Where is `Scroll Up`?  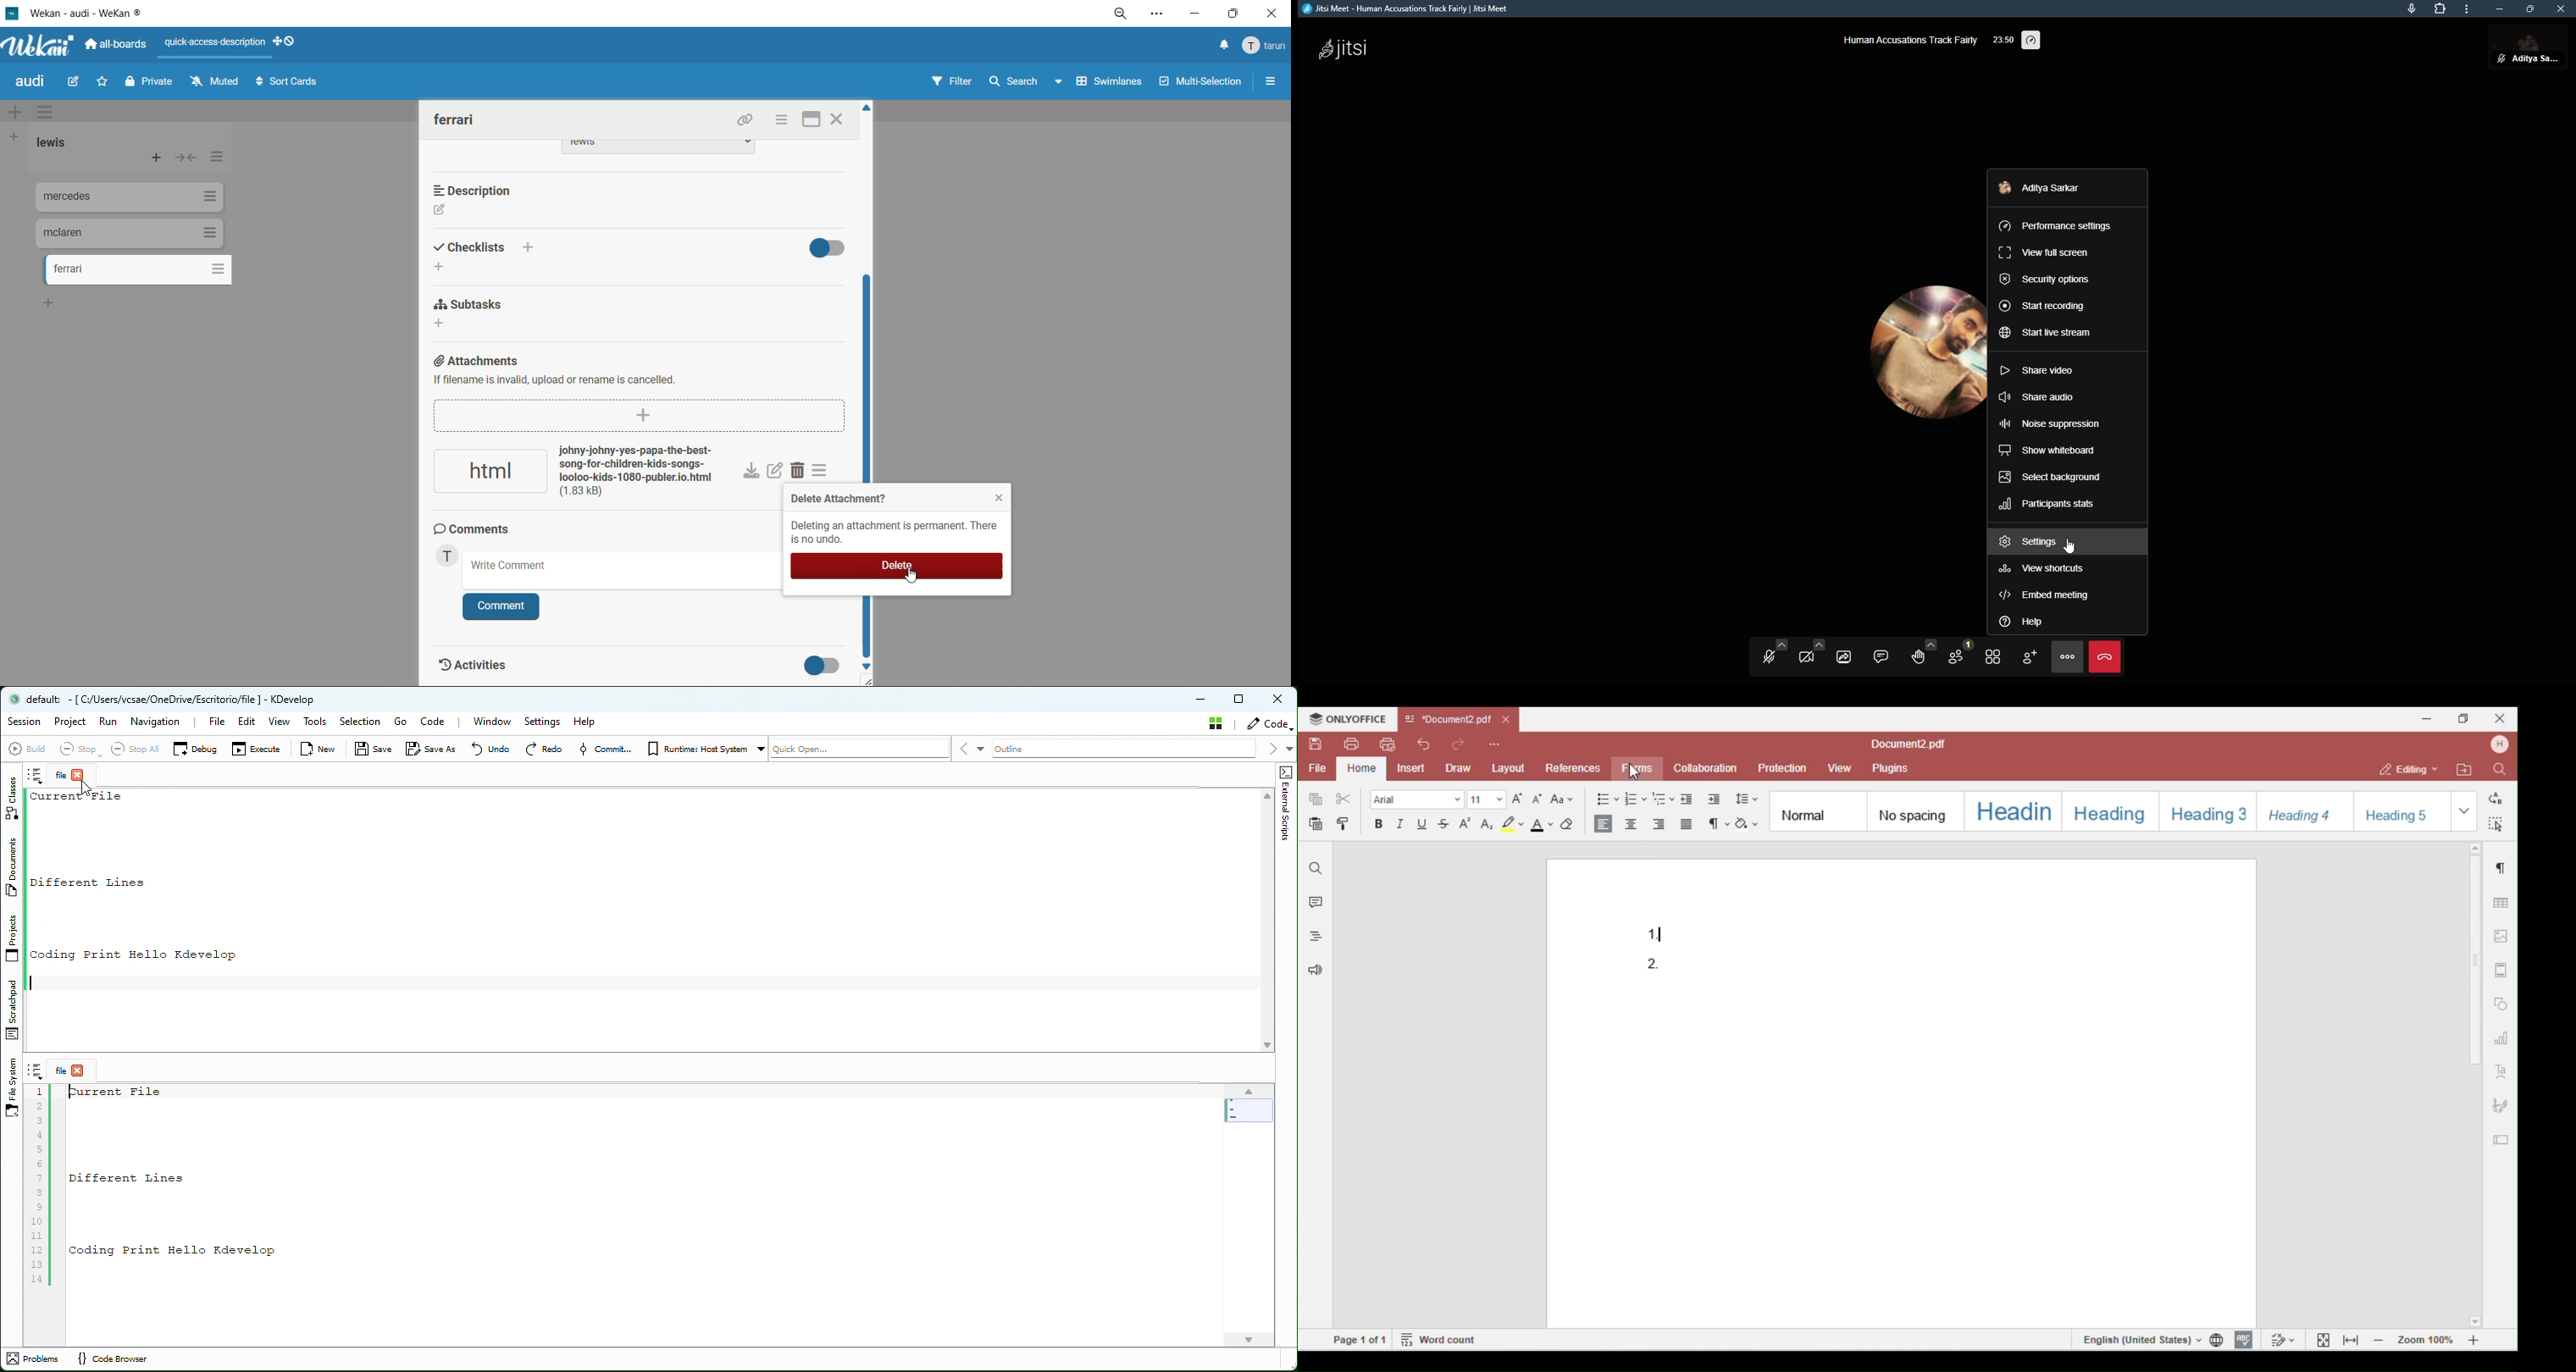 Scroll Up is located at coordinates (1266, 797).